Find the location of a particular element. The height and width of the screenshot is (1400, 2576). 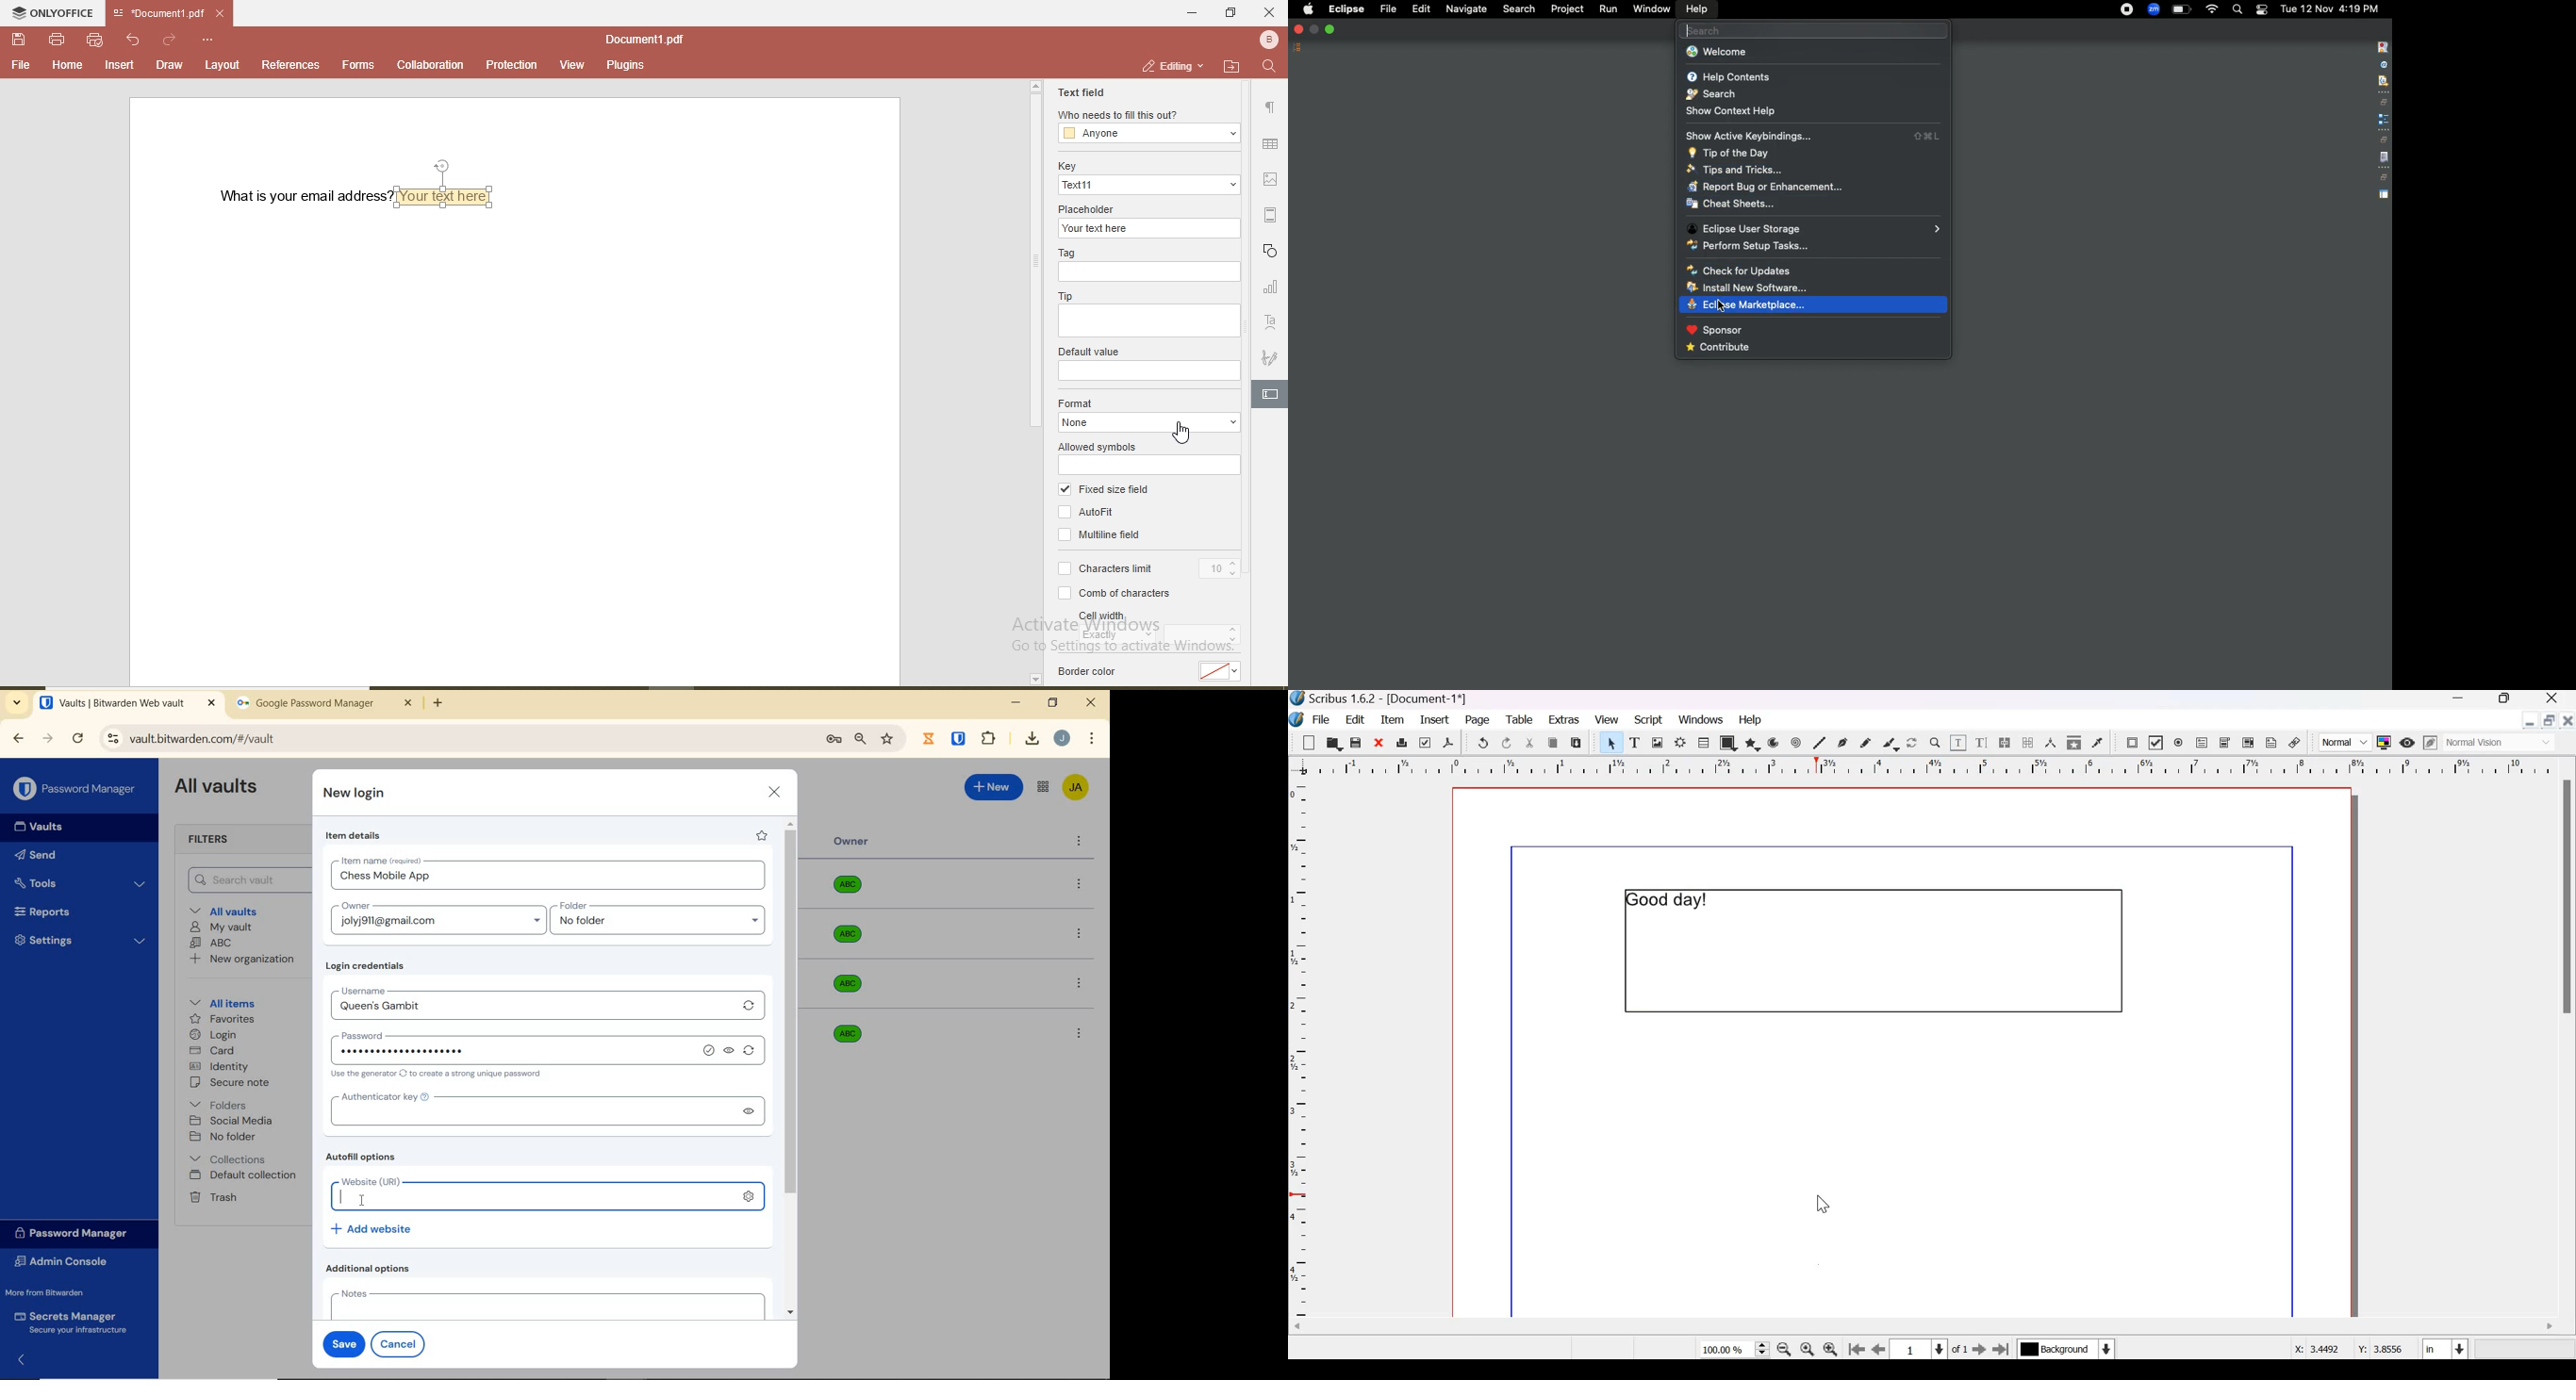

customise quick access toolbar is located at coordinates (209, 39).